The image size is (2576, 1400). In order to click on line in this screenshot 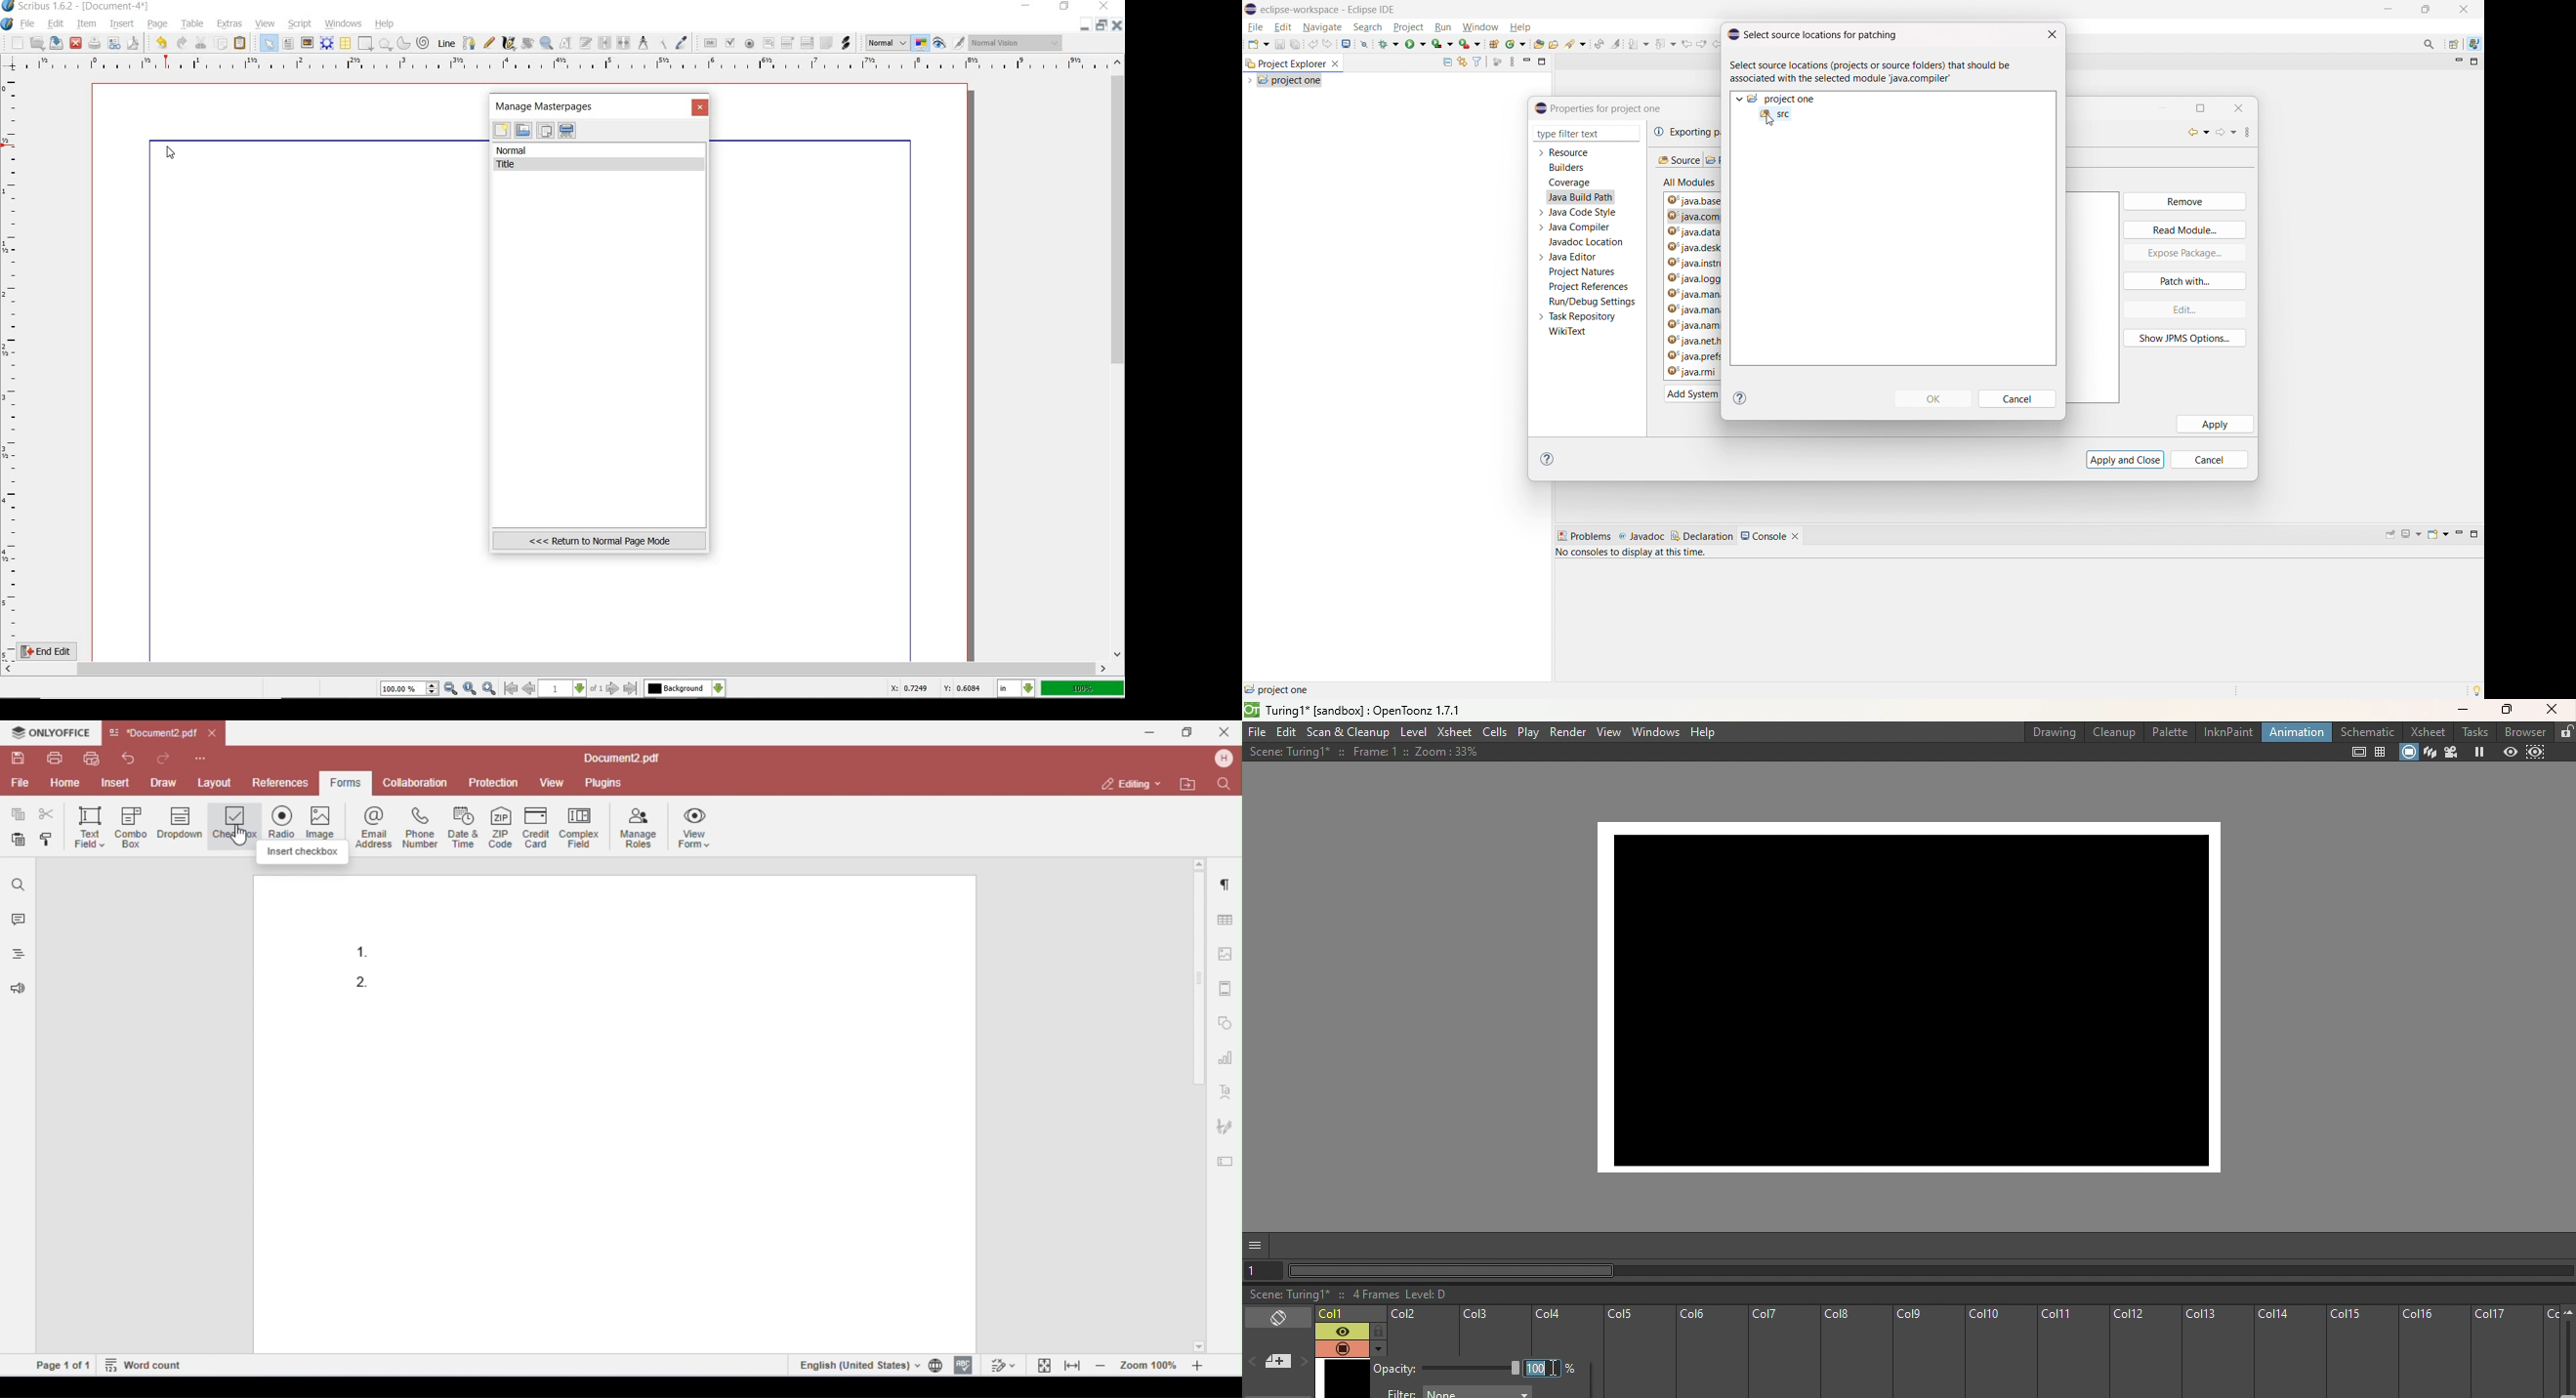, I will do `click(445, 43)`.